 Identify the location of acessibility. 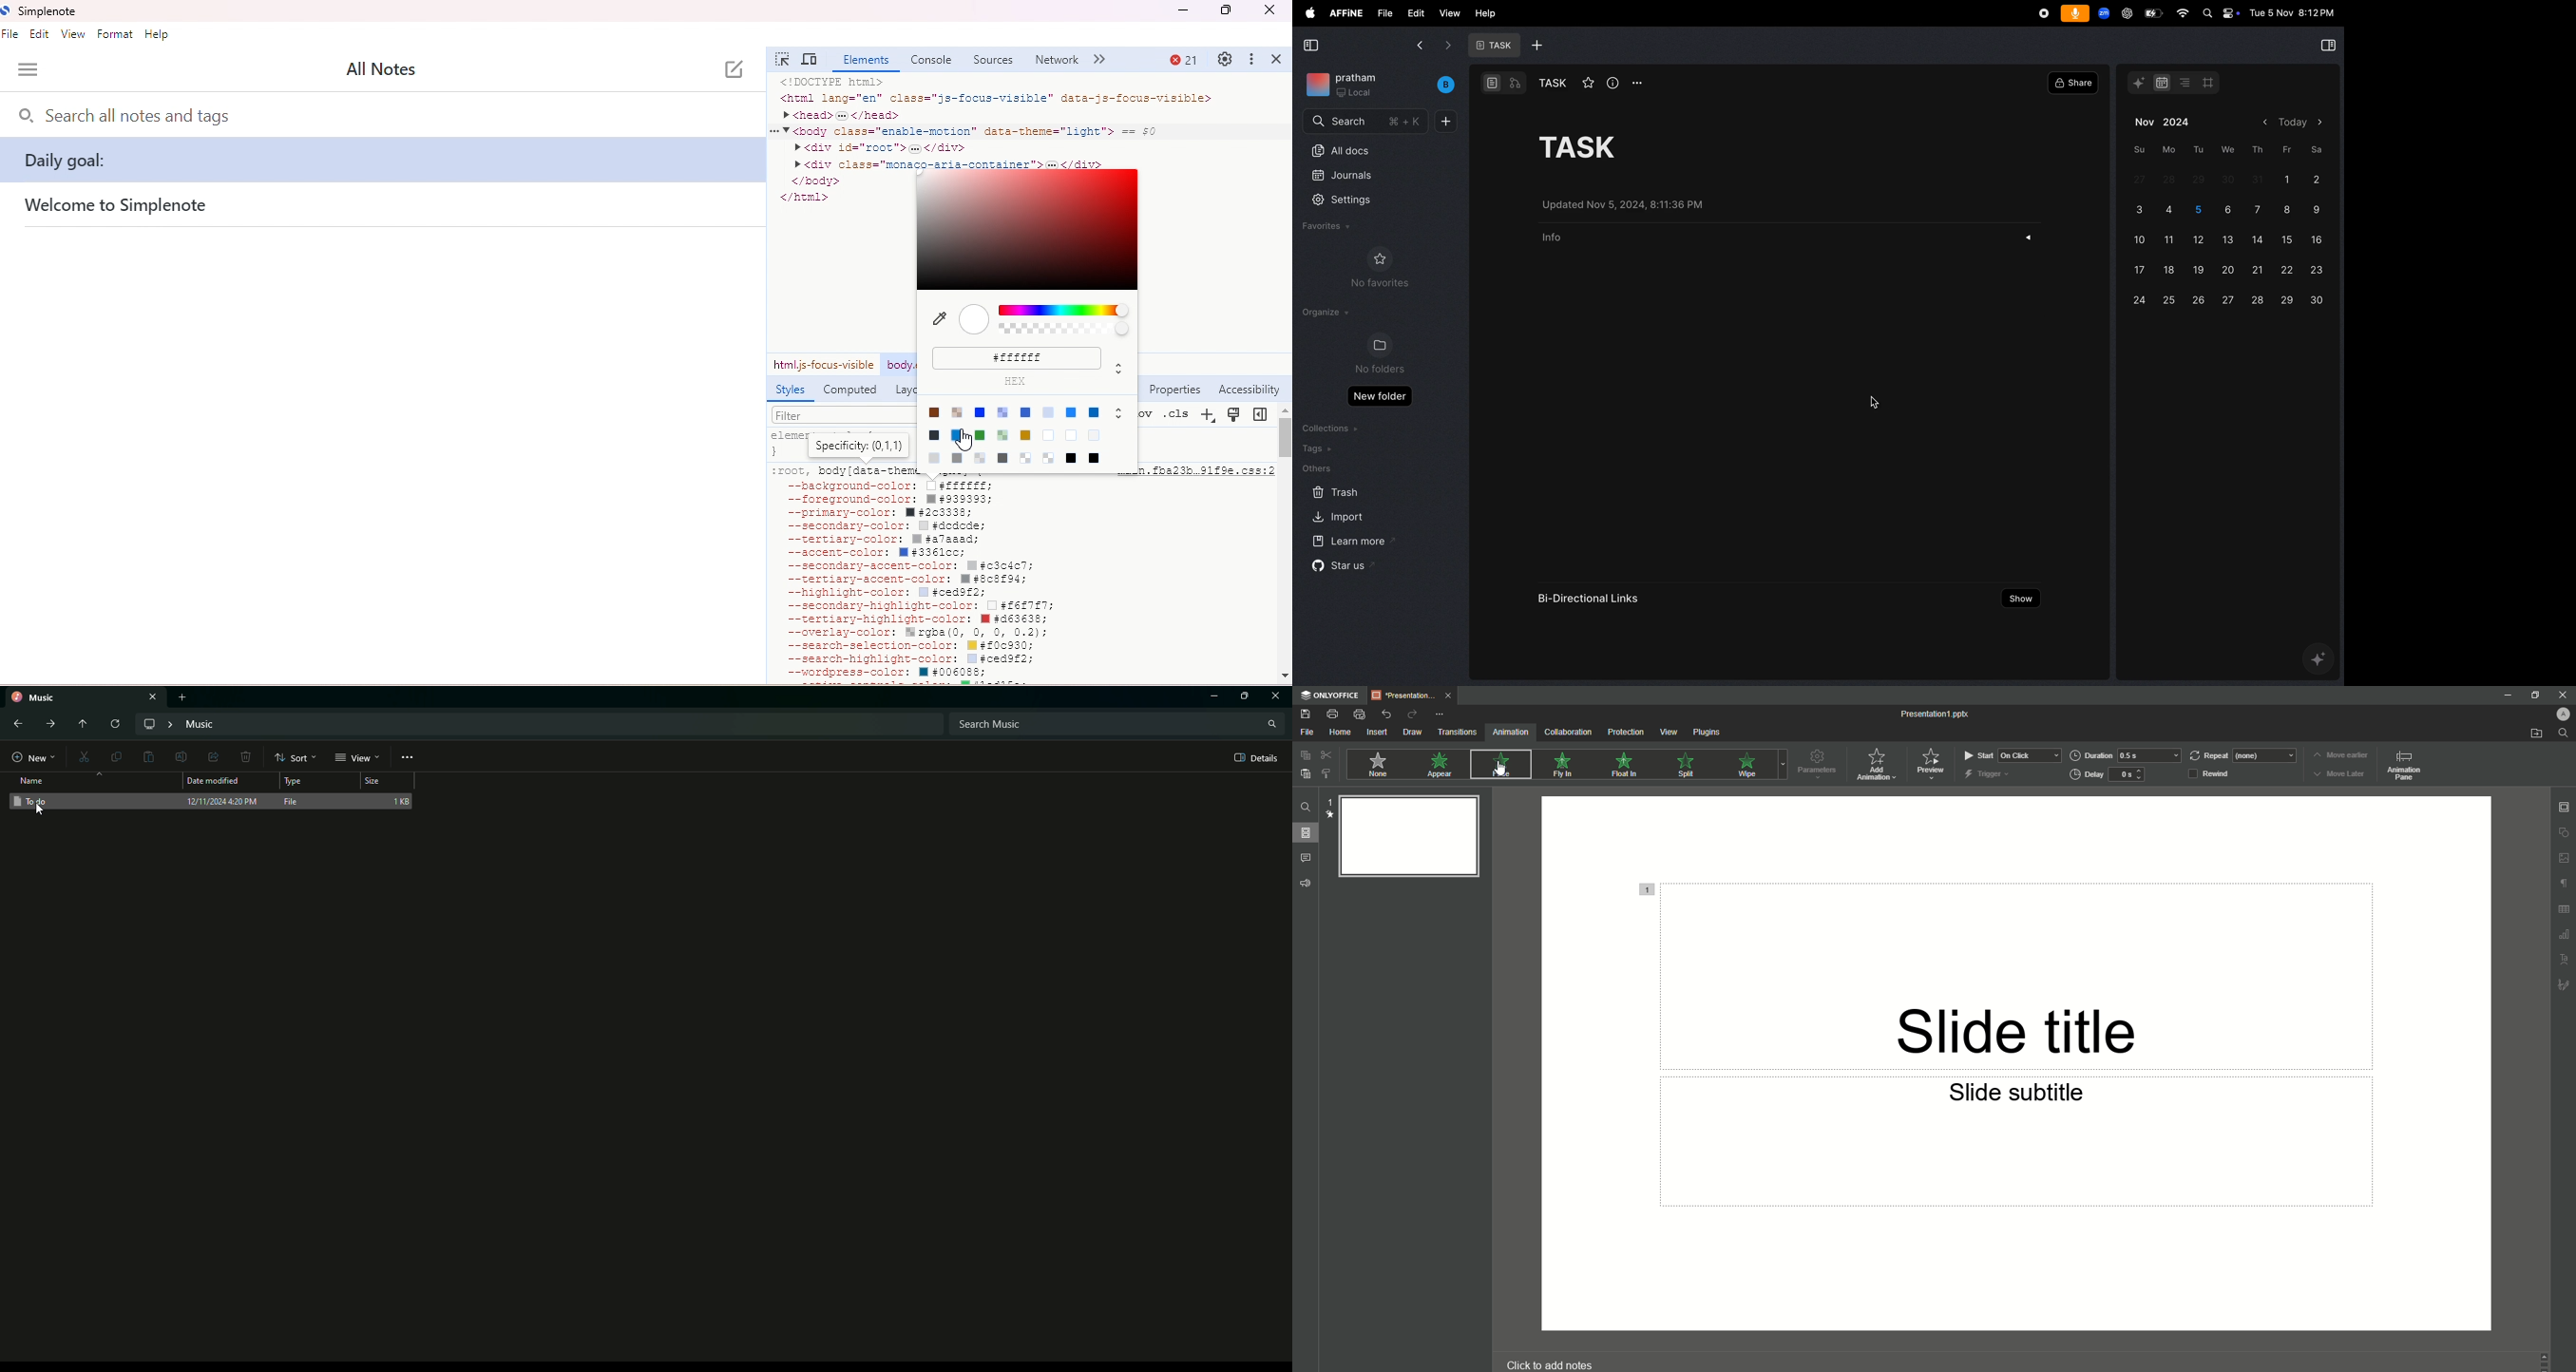
(1249, 391).